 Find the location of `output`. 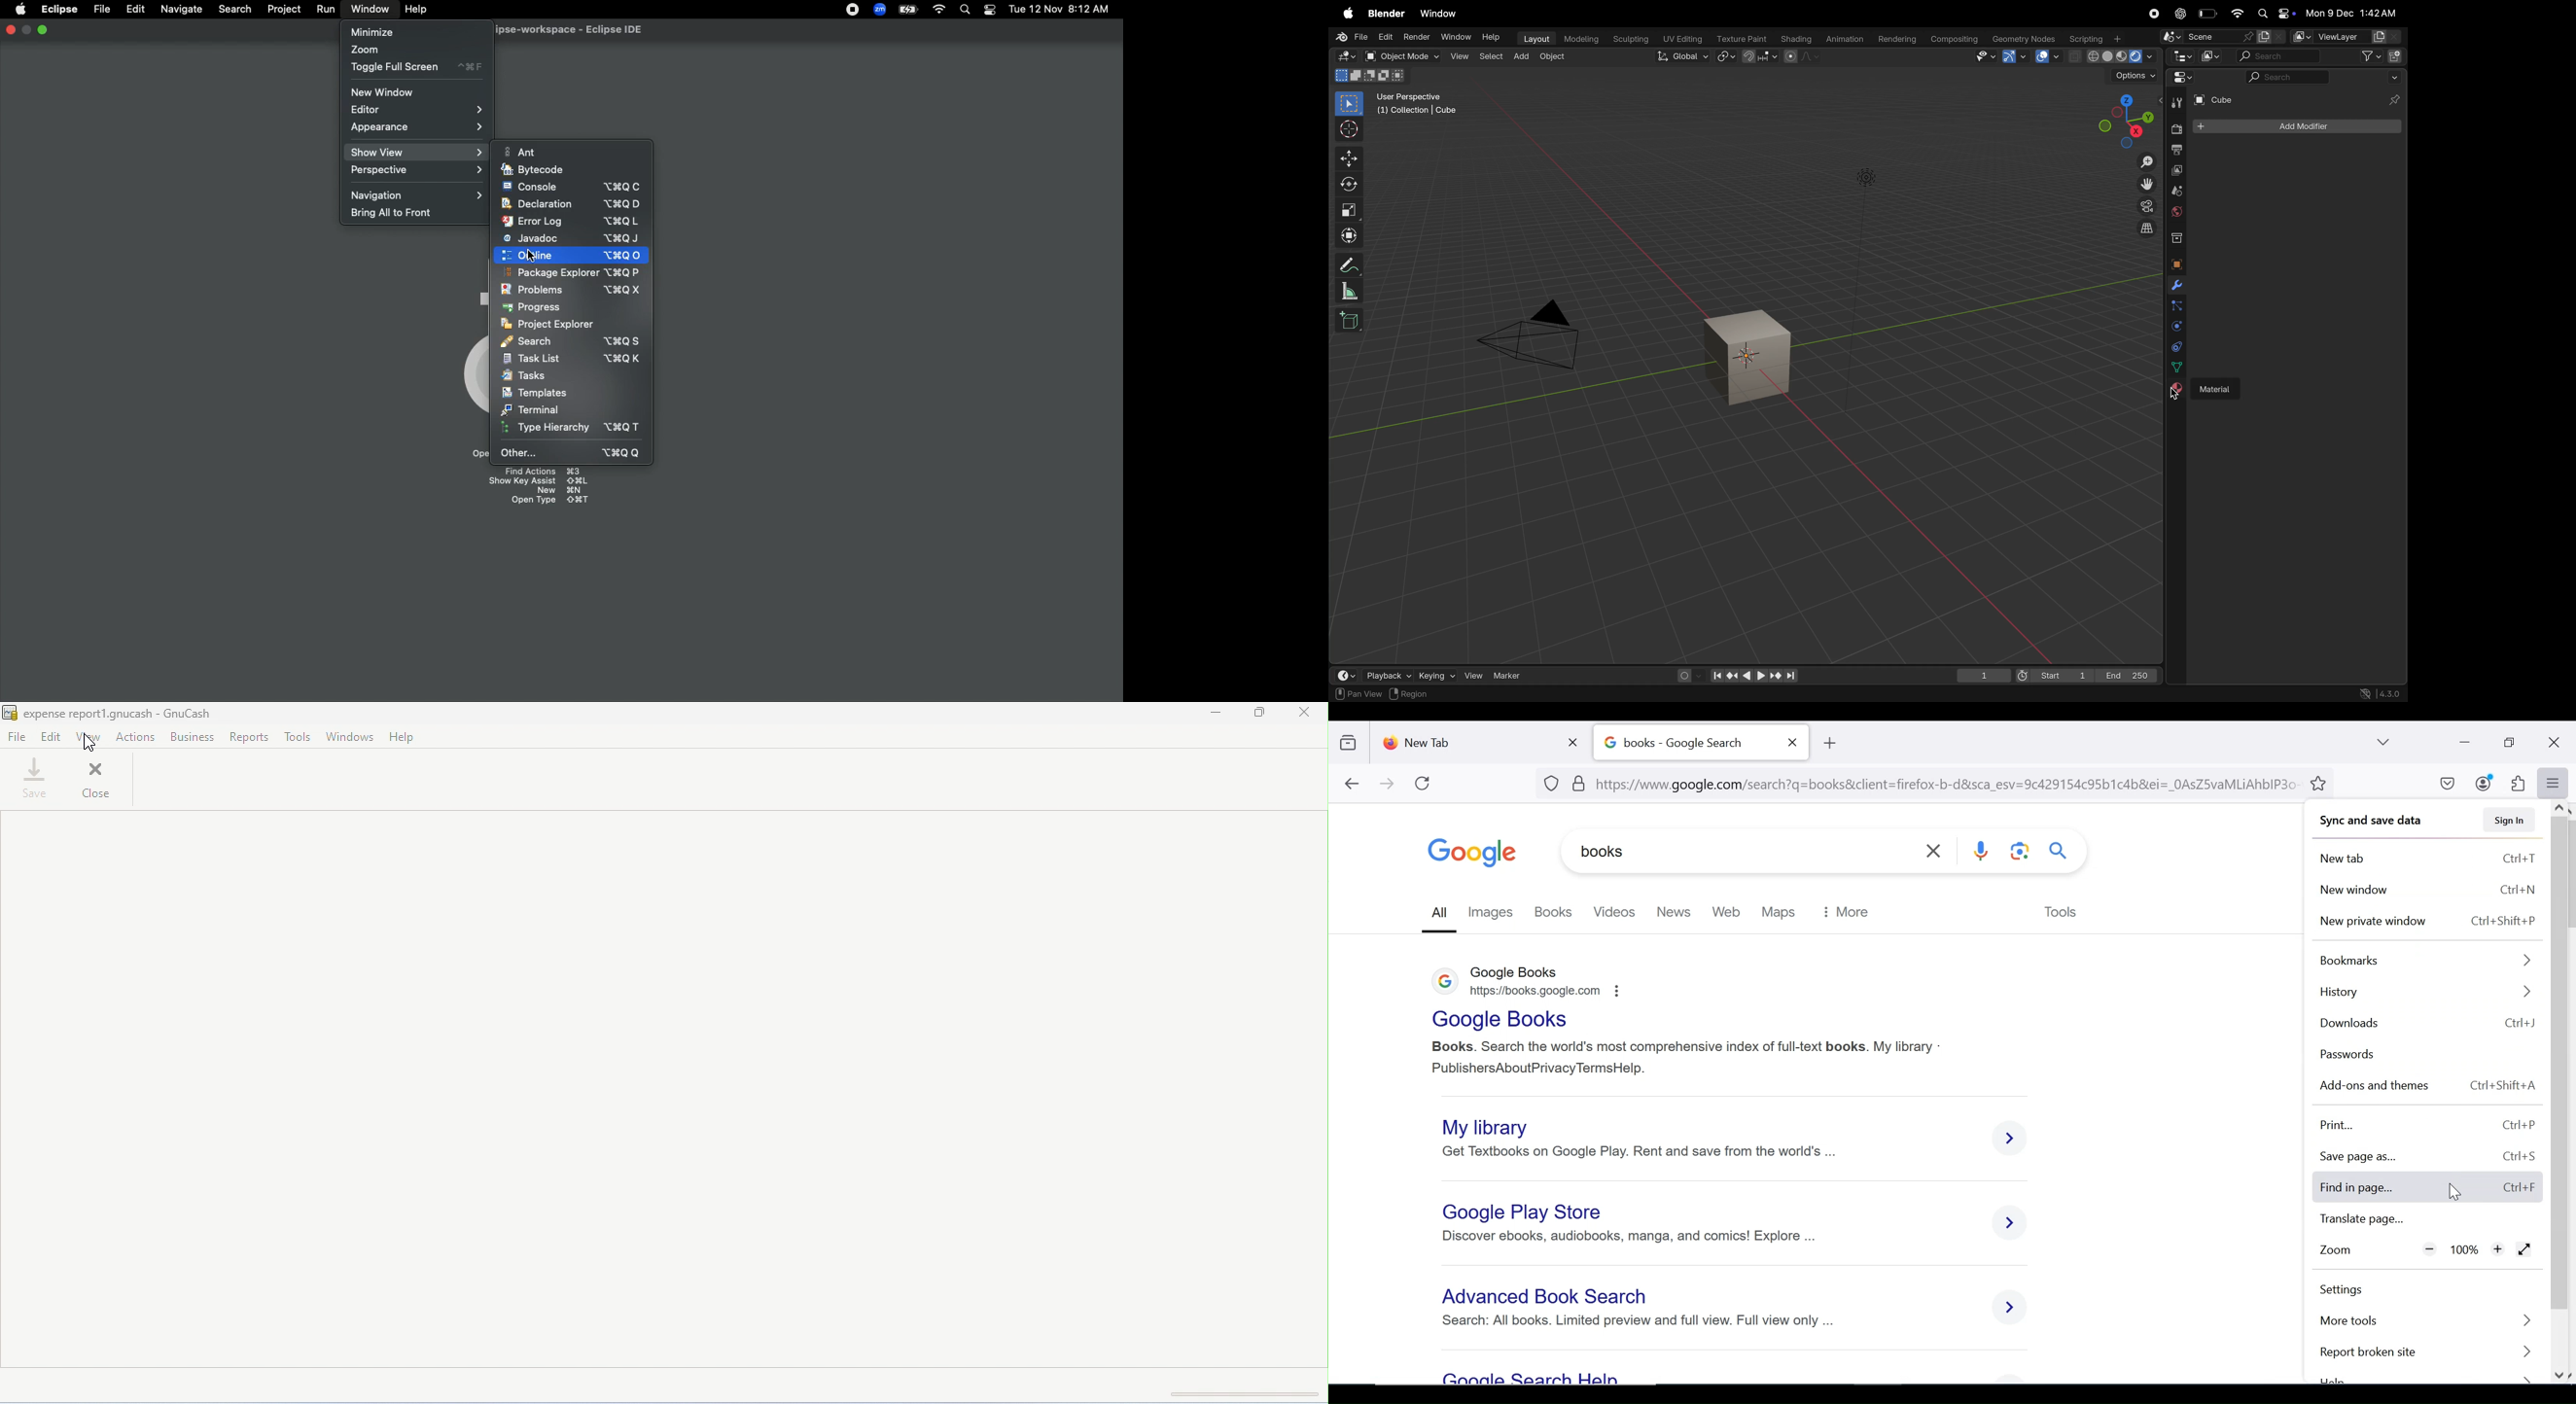

output is located at coordinates (2176, 151).